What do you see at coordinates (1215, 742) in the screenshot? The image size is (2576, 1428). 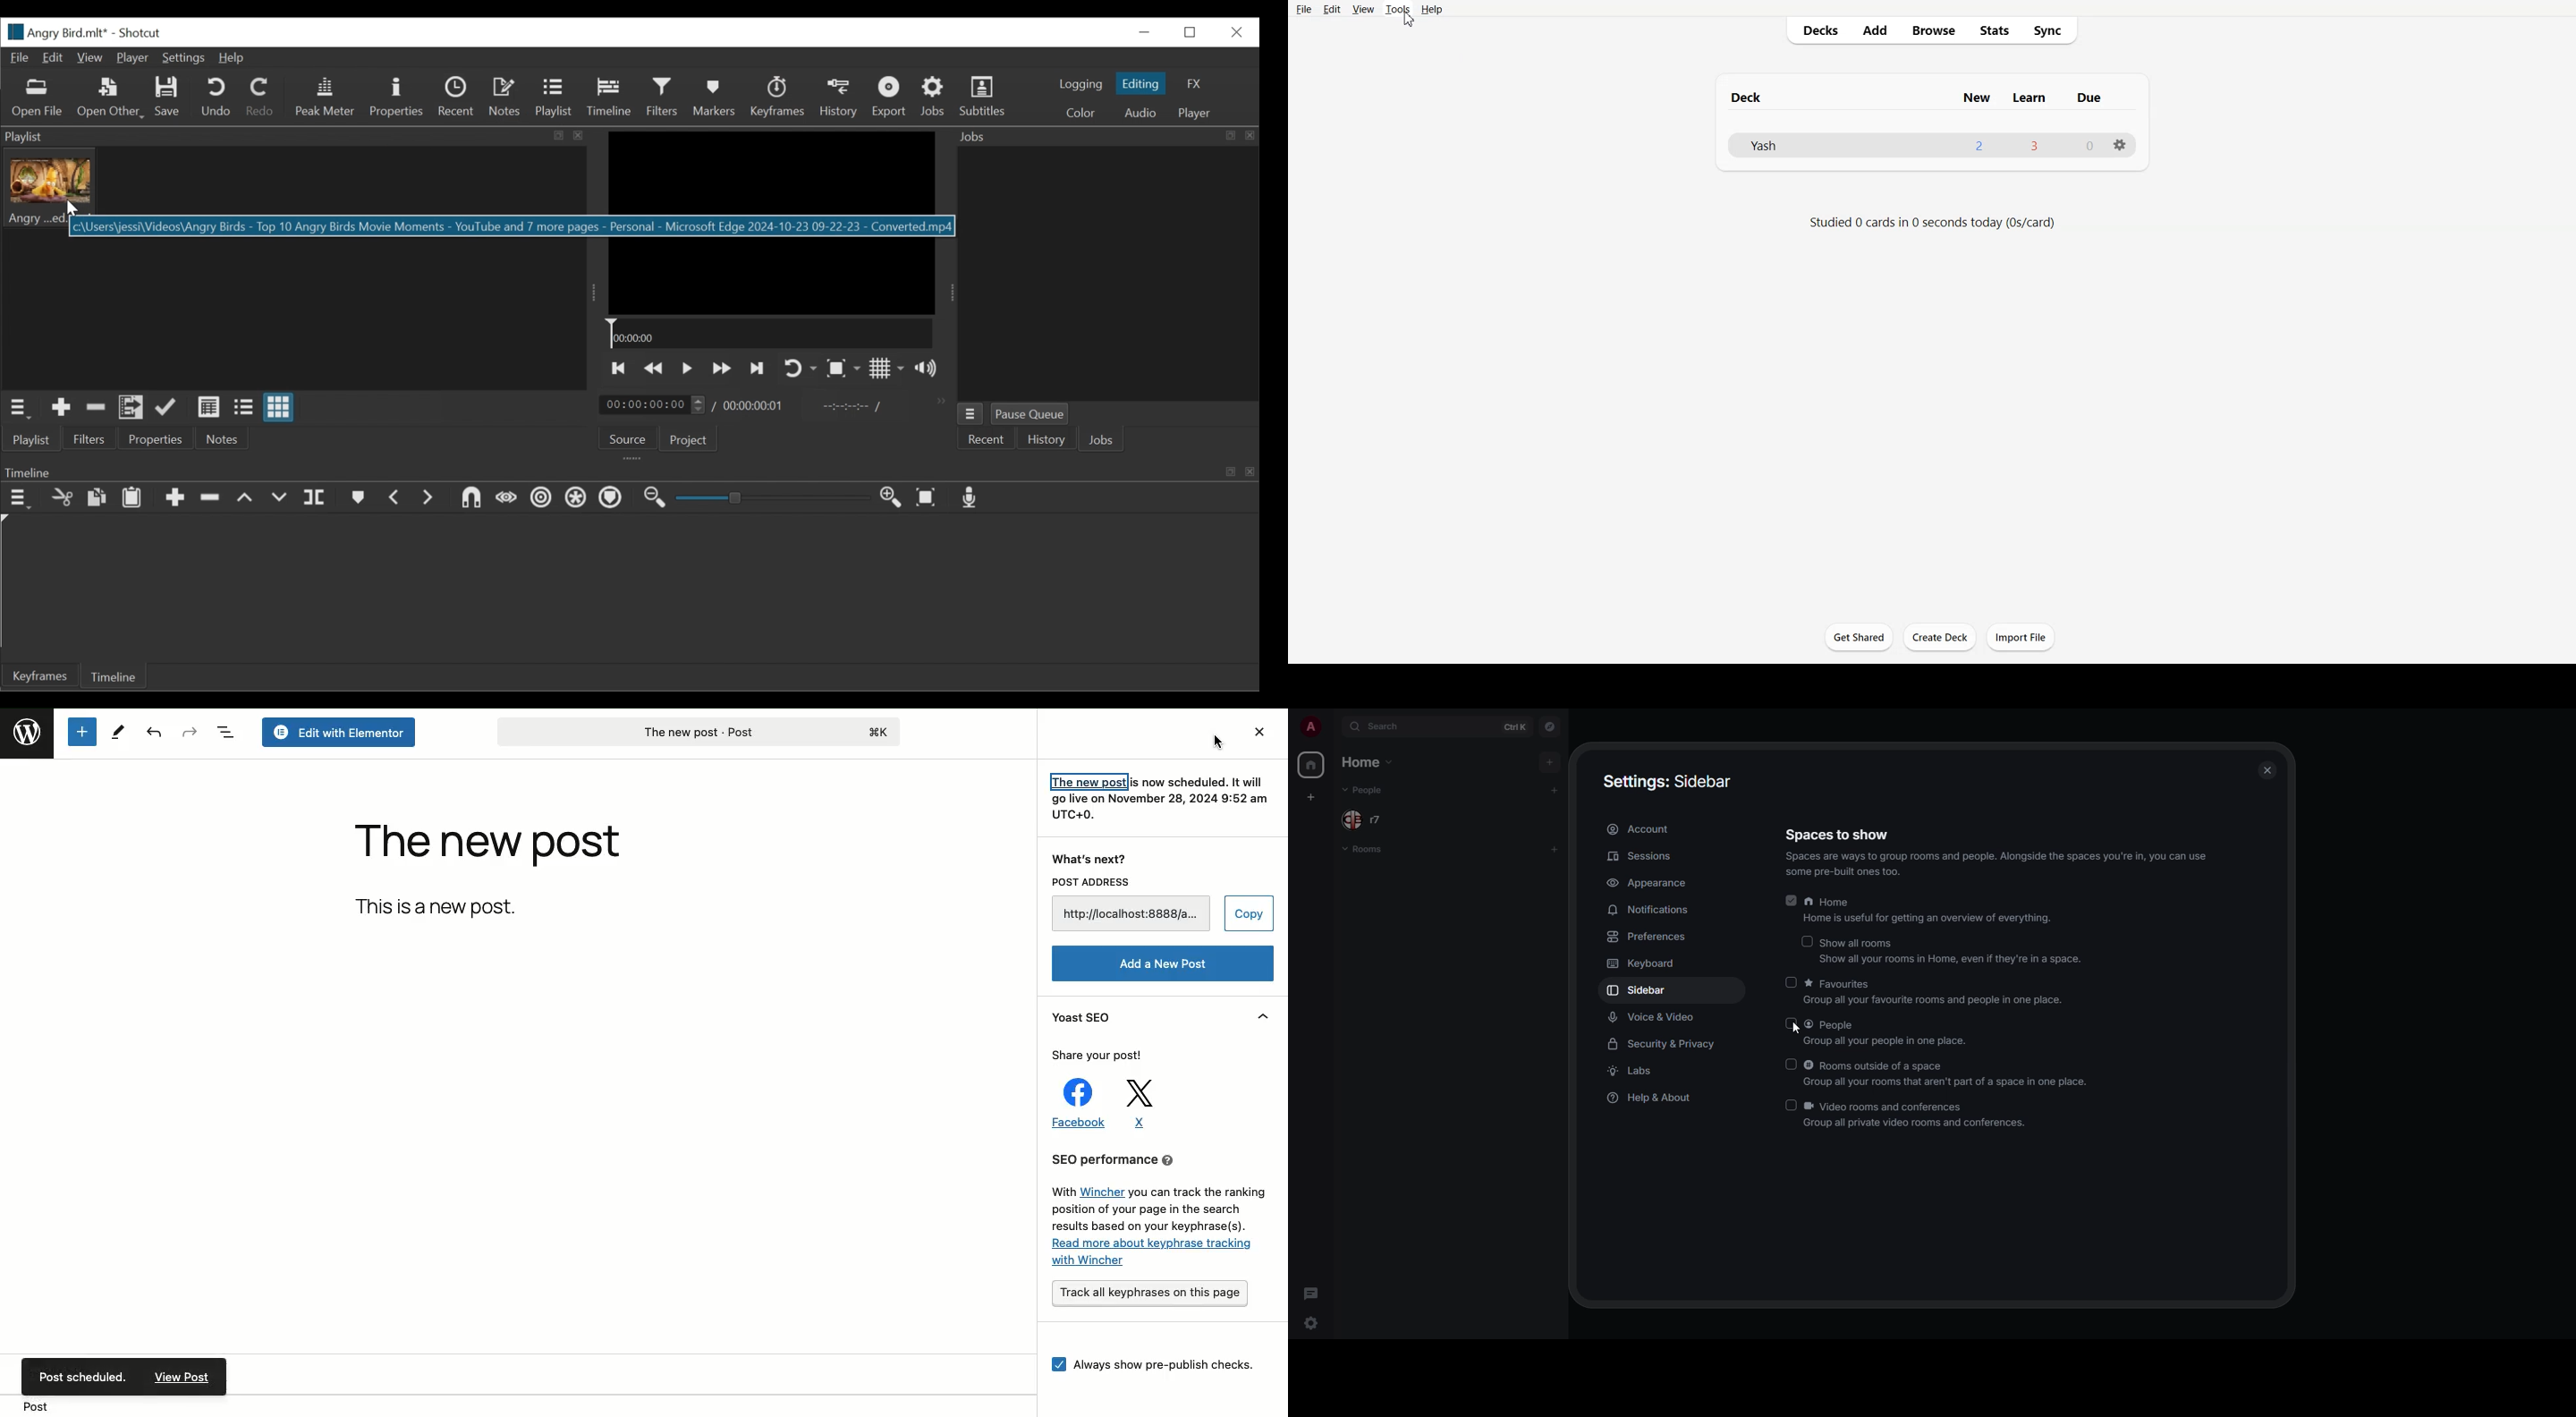 I see `Cursor` at bounding box center [1215, 742].